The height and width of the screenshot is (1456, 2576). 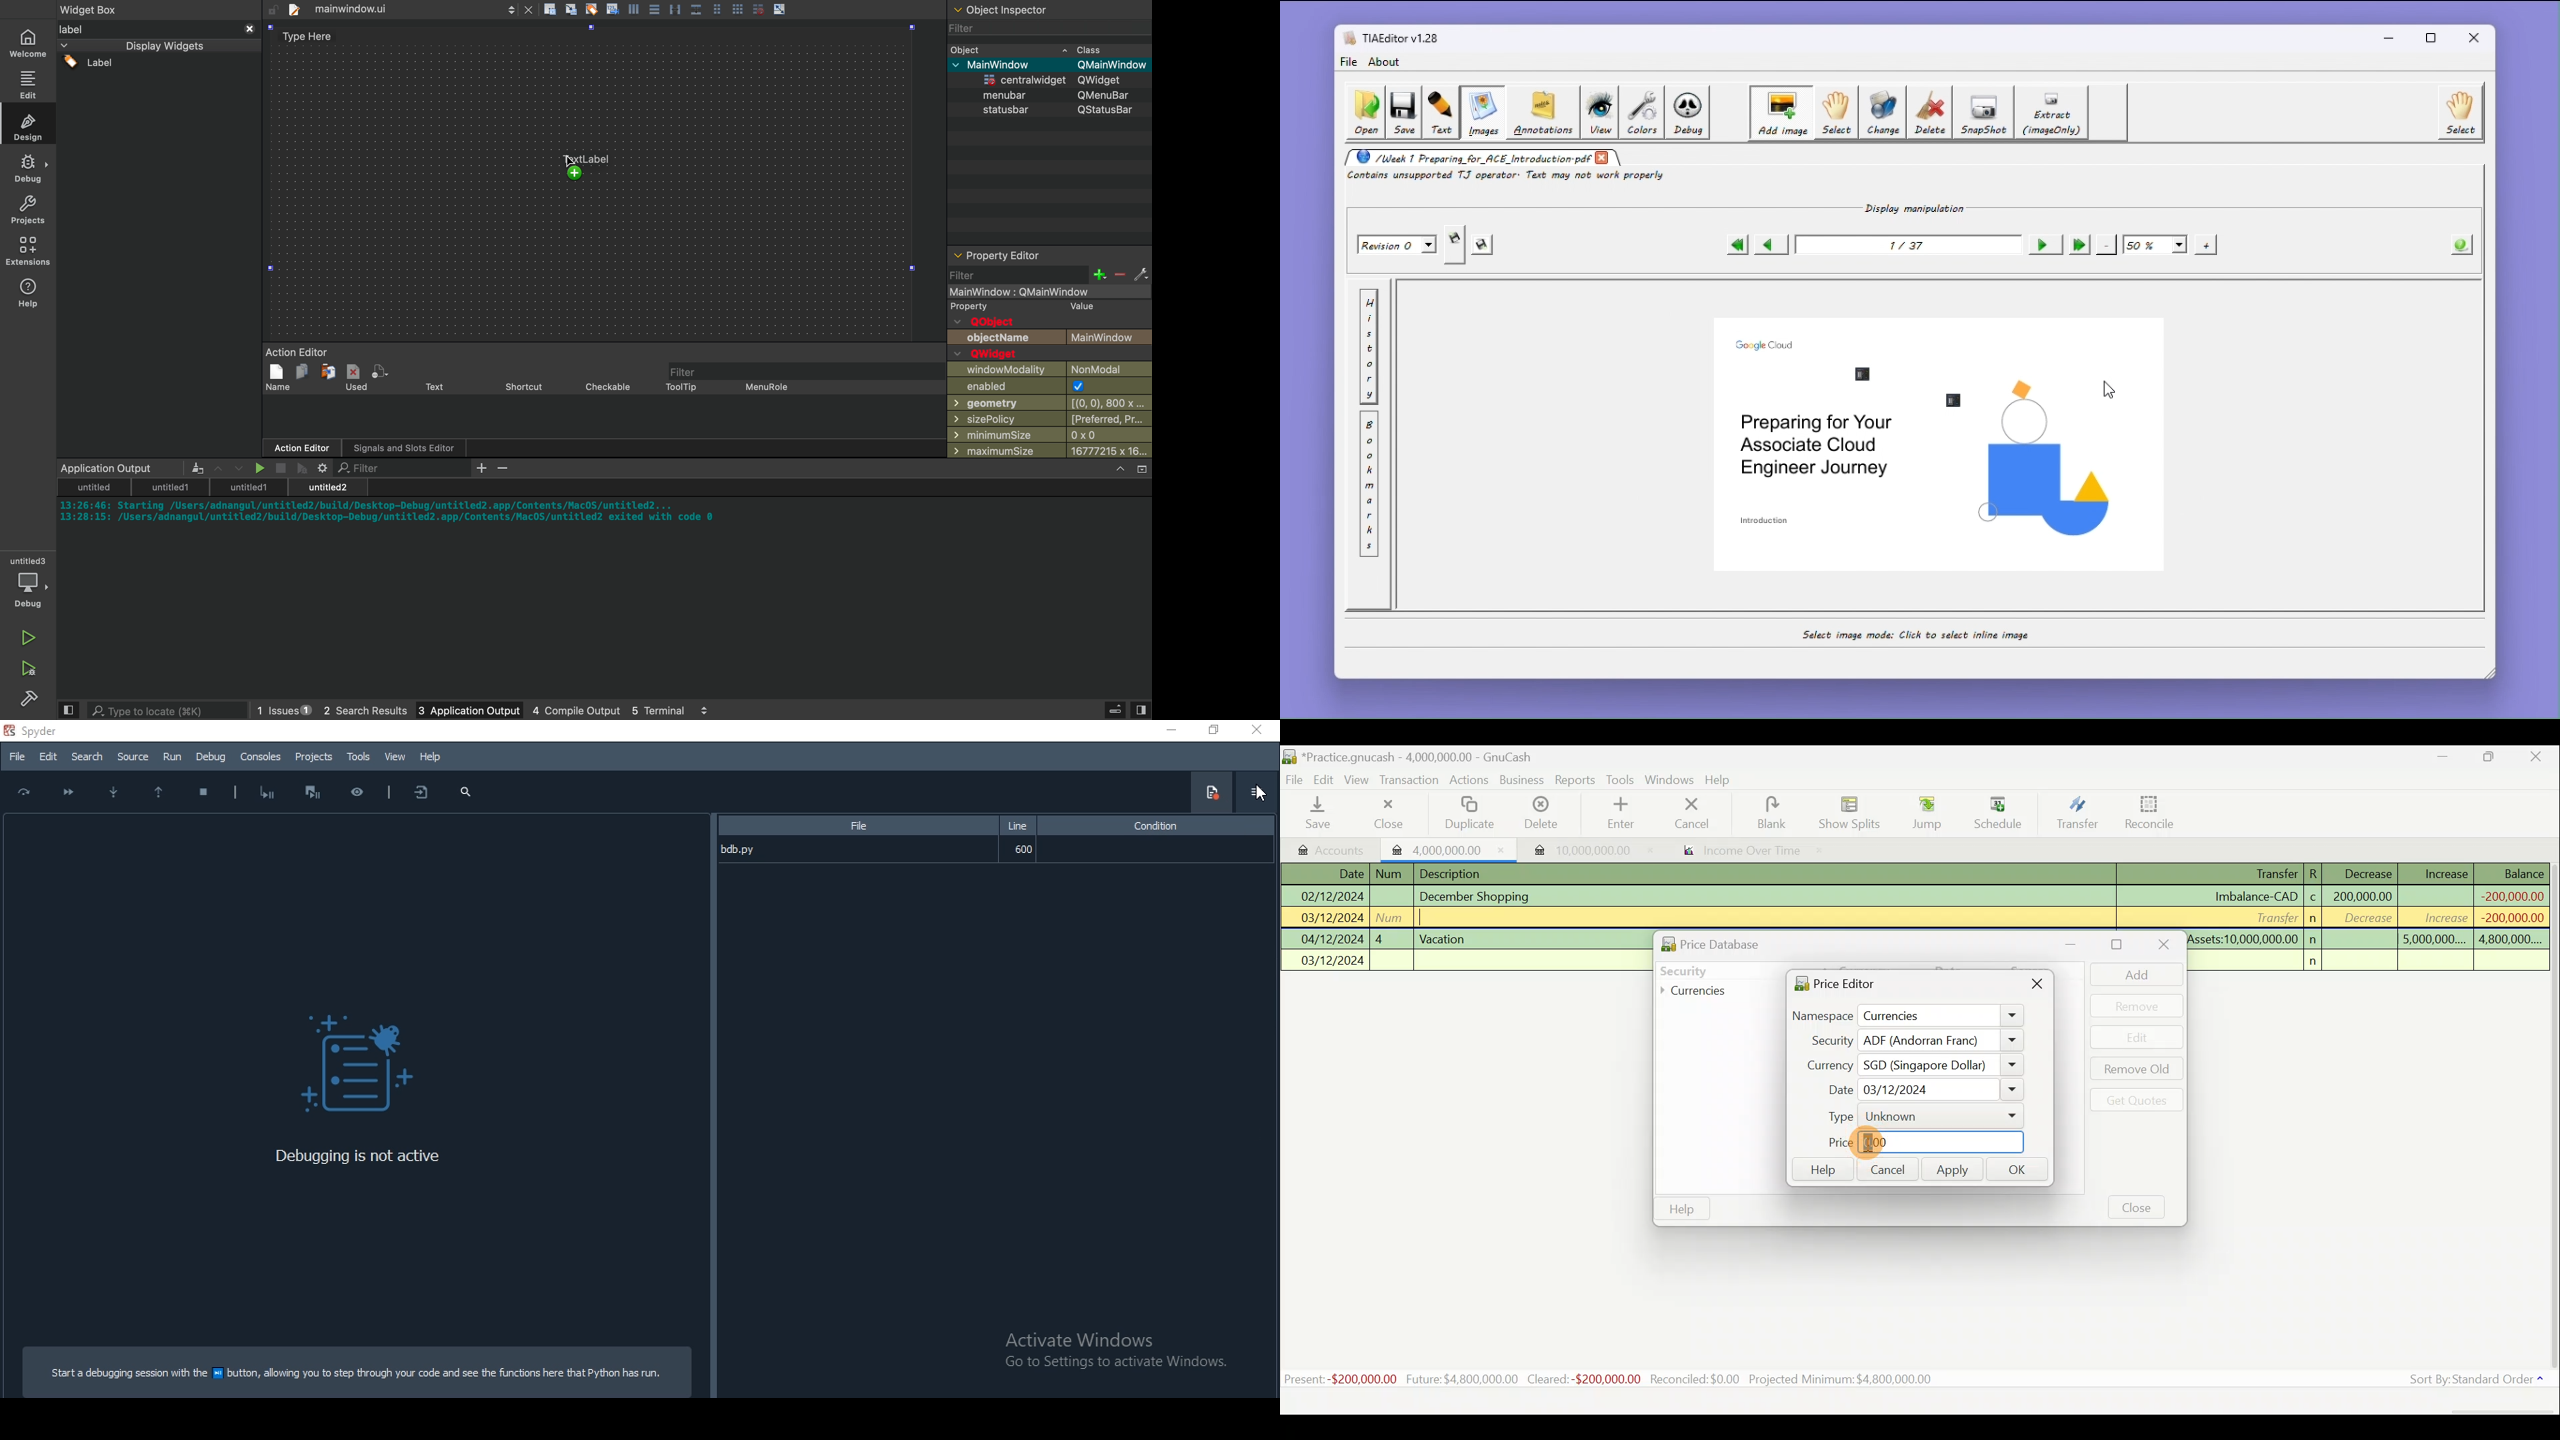 I want to click on Continue execution until next breakpoint, so click(x=66, y=790).